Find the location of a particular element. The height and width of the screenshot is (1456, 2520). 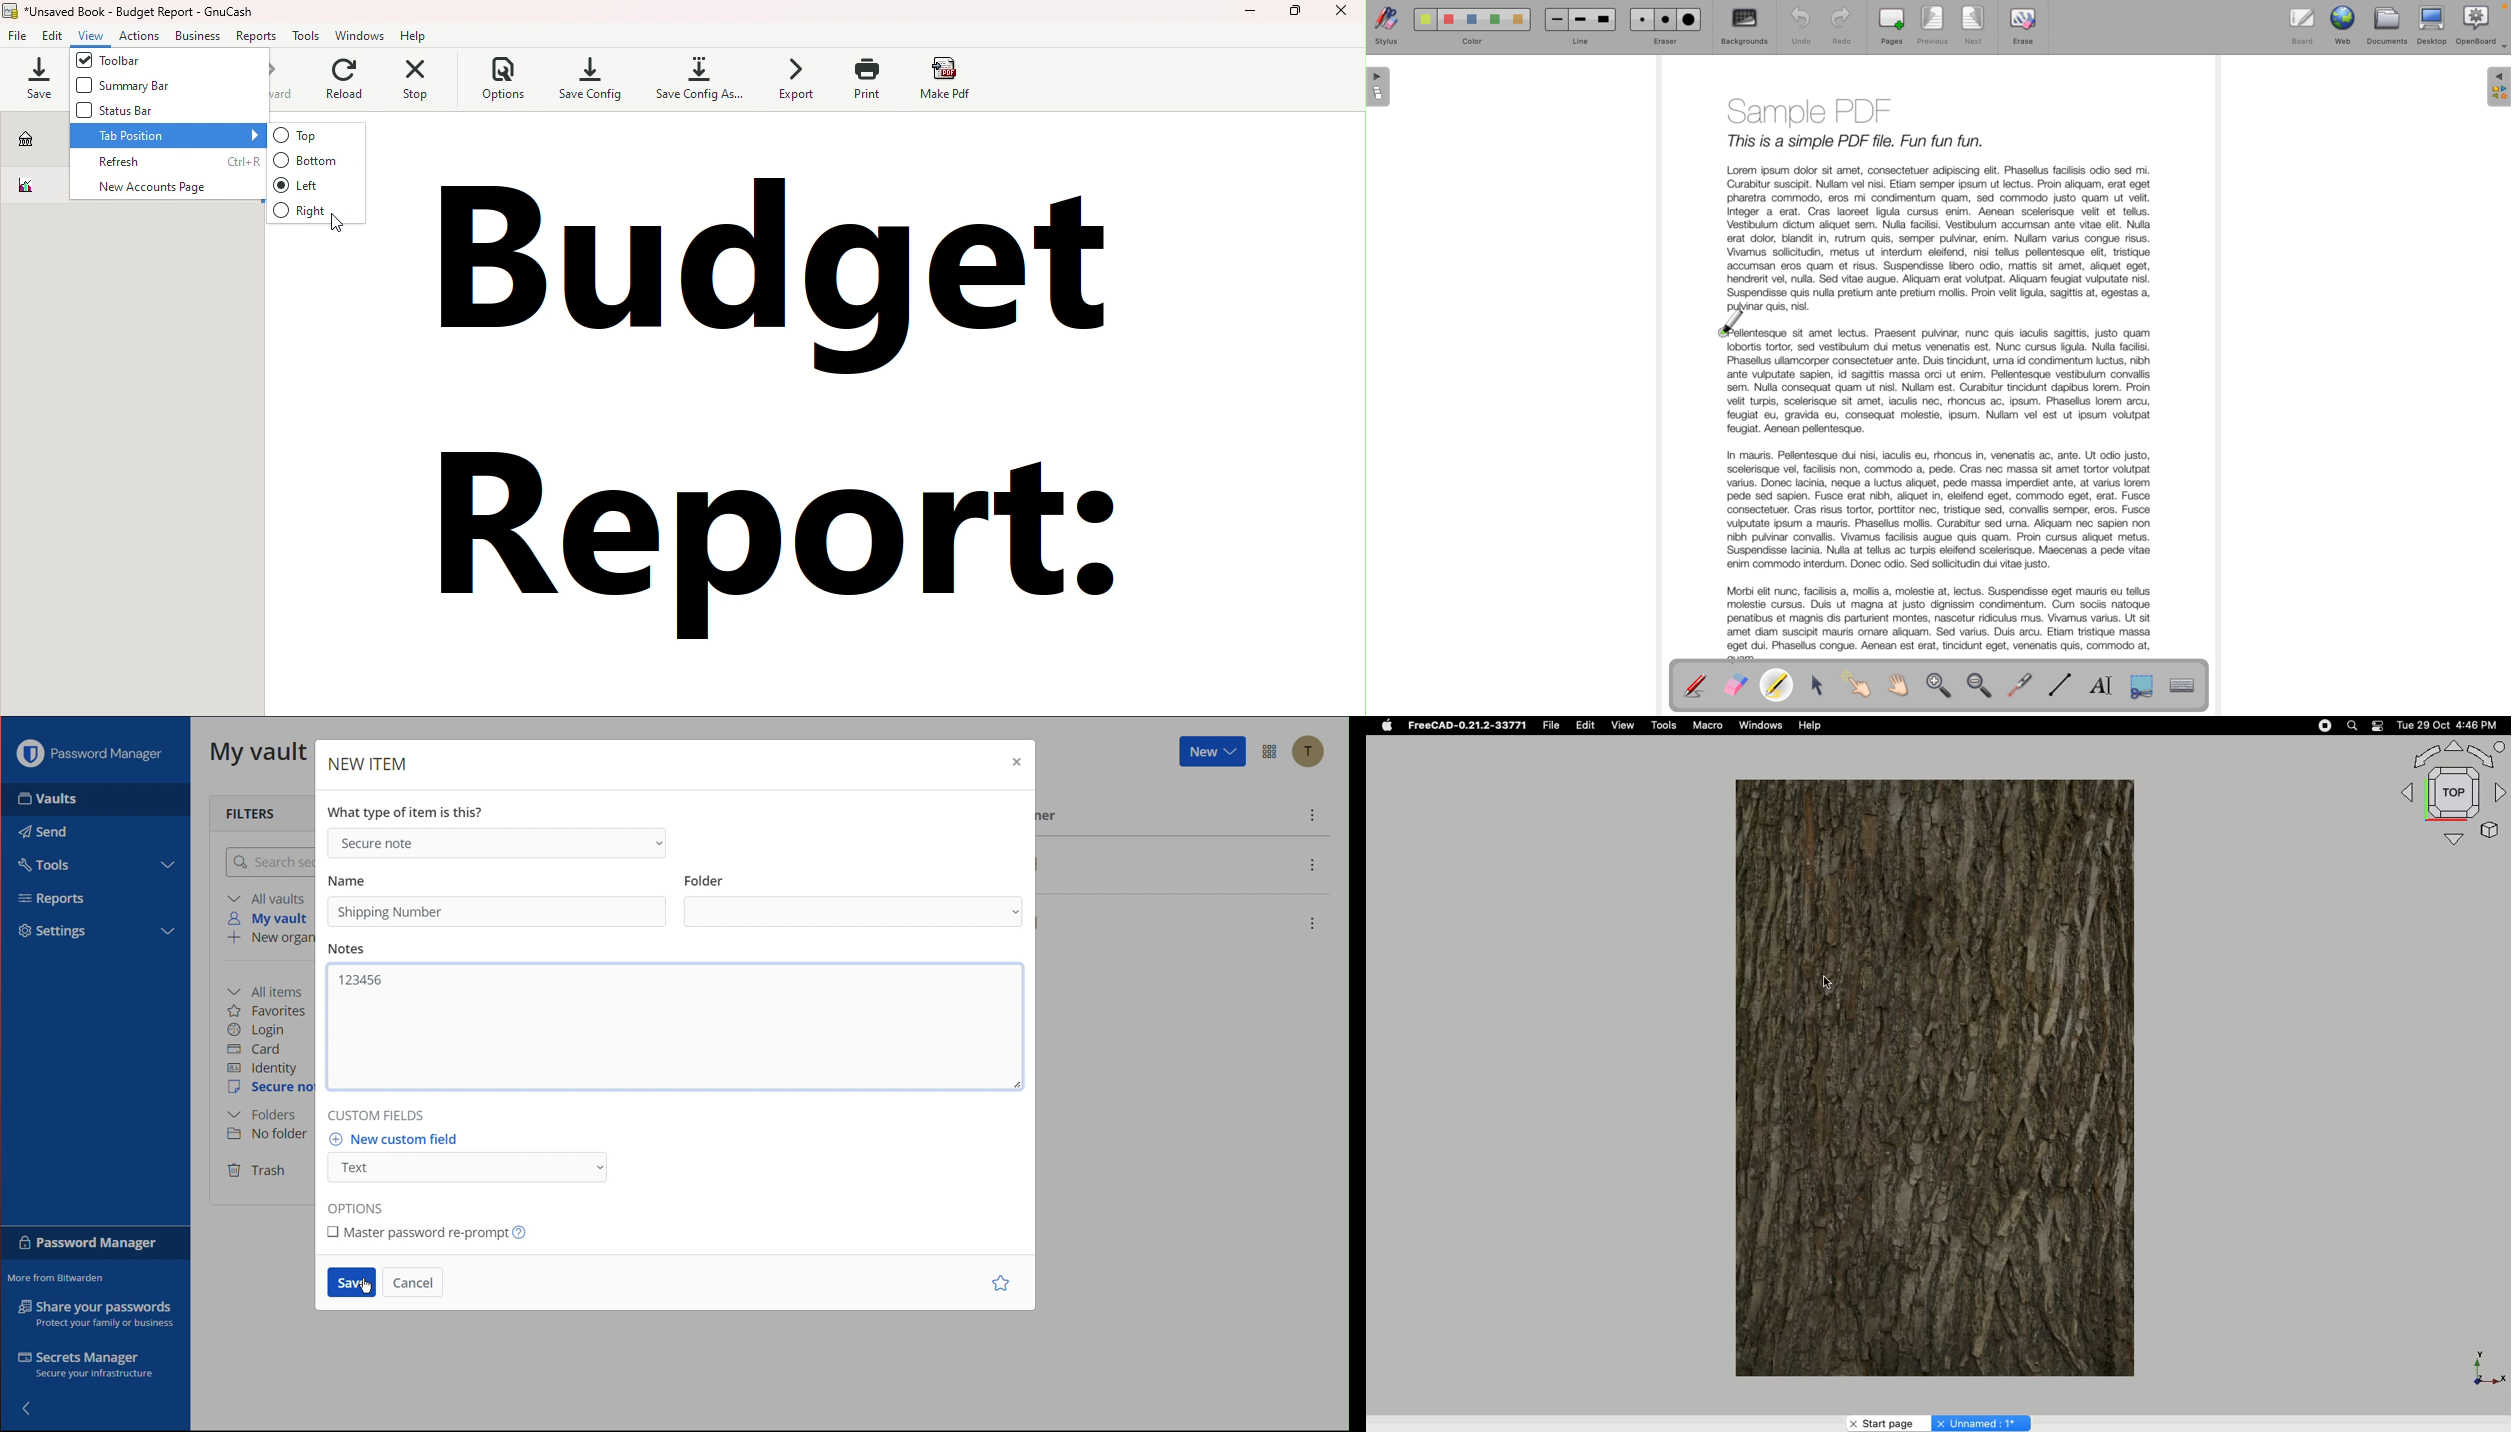

Export is located at coordinates (792, 81).